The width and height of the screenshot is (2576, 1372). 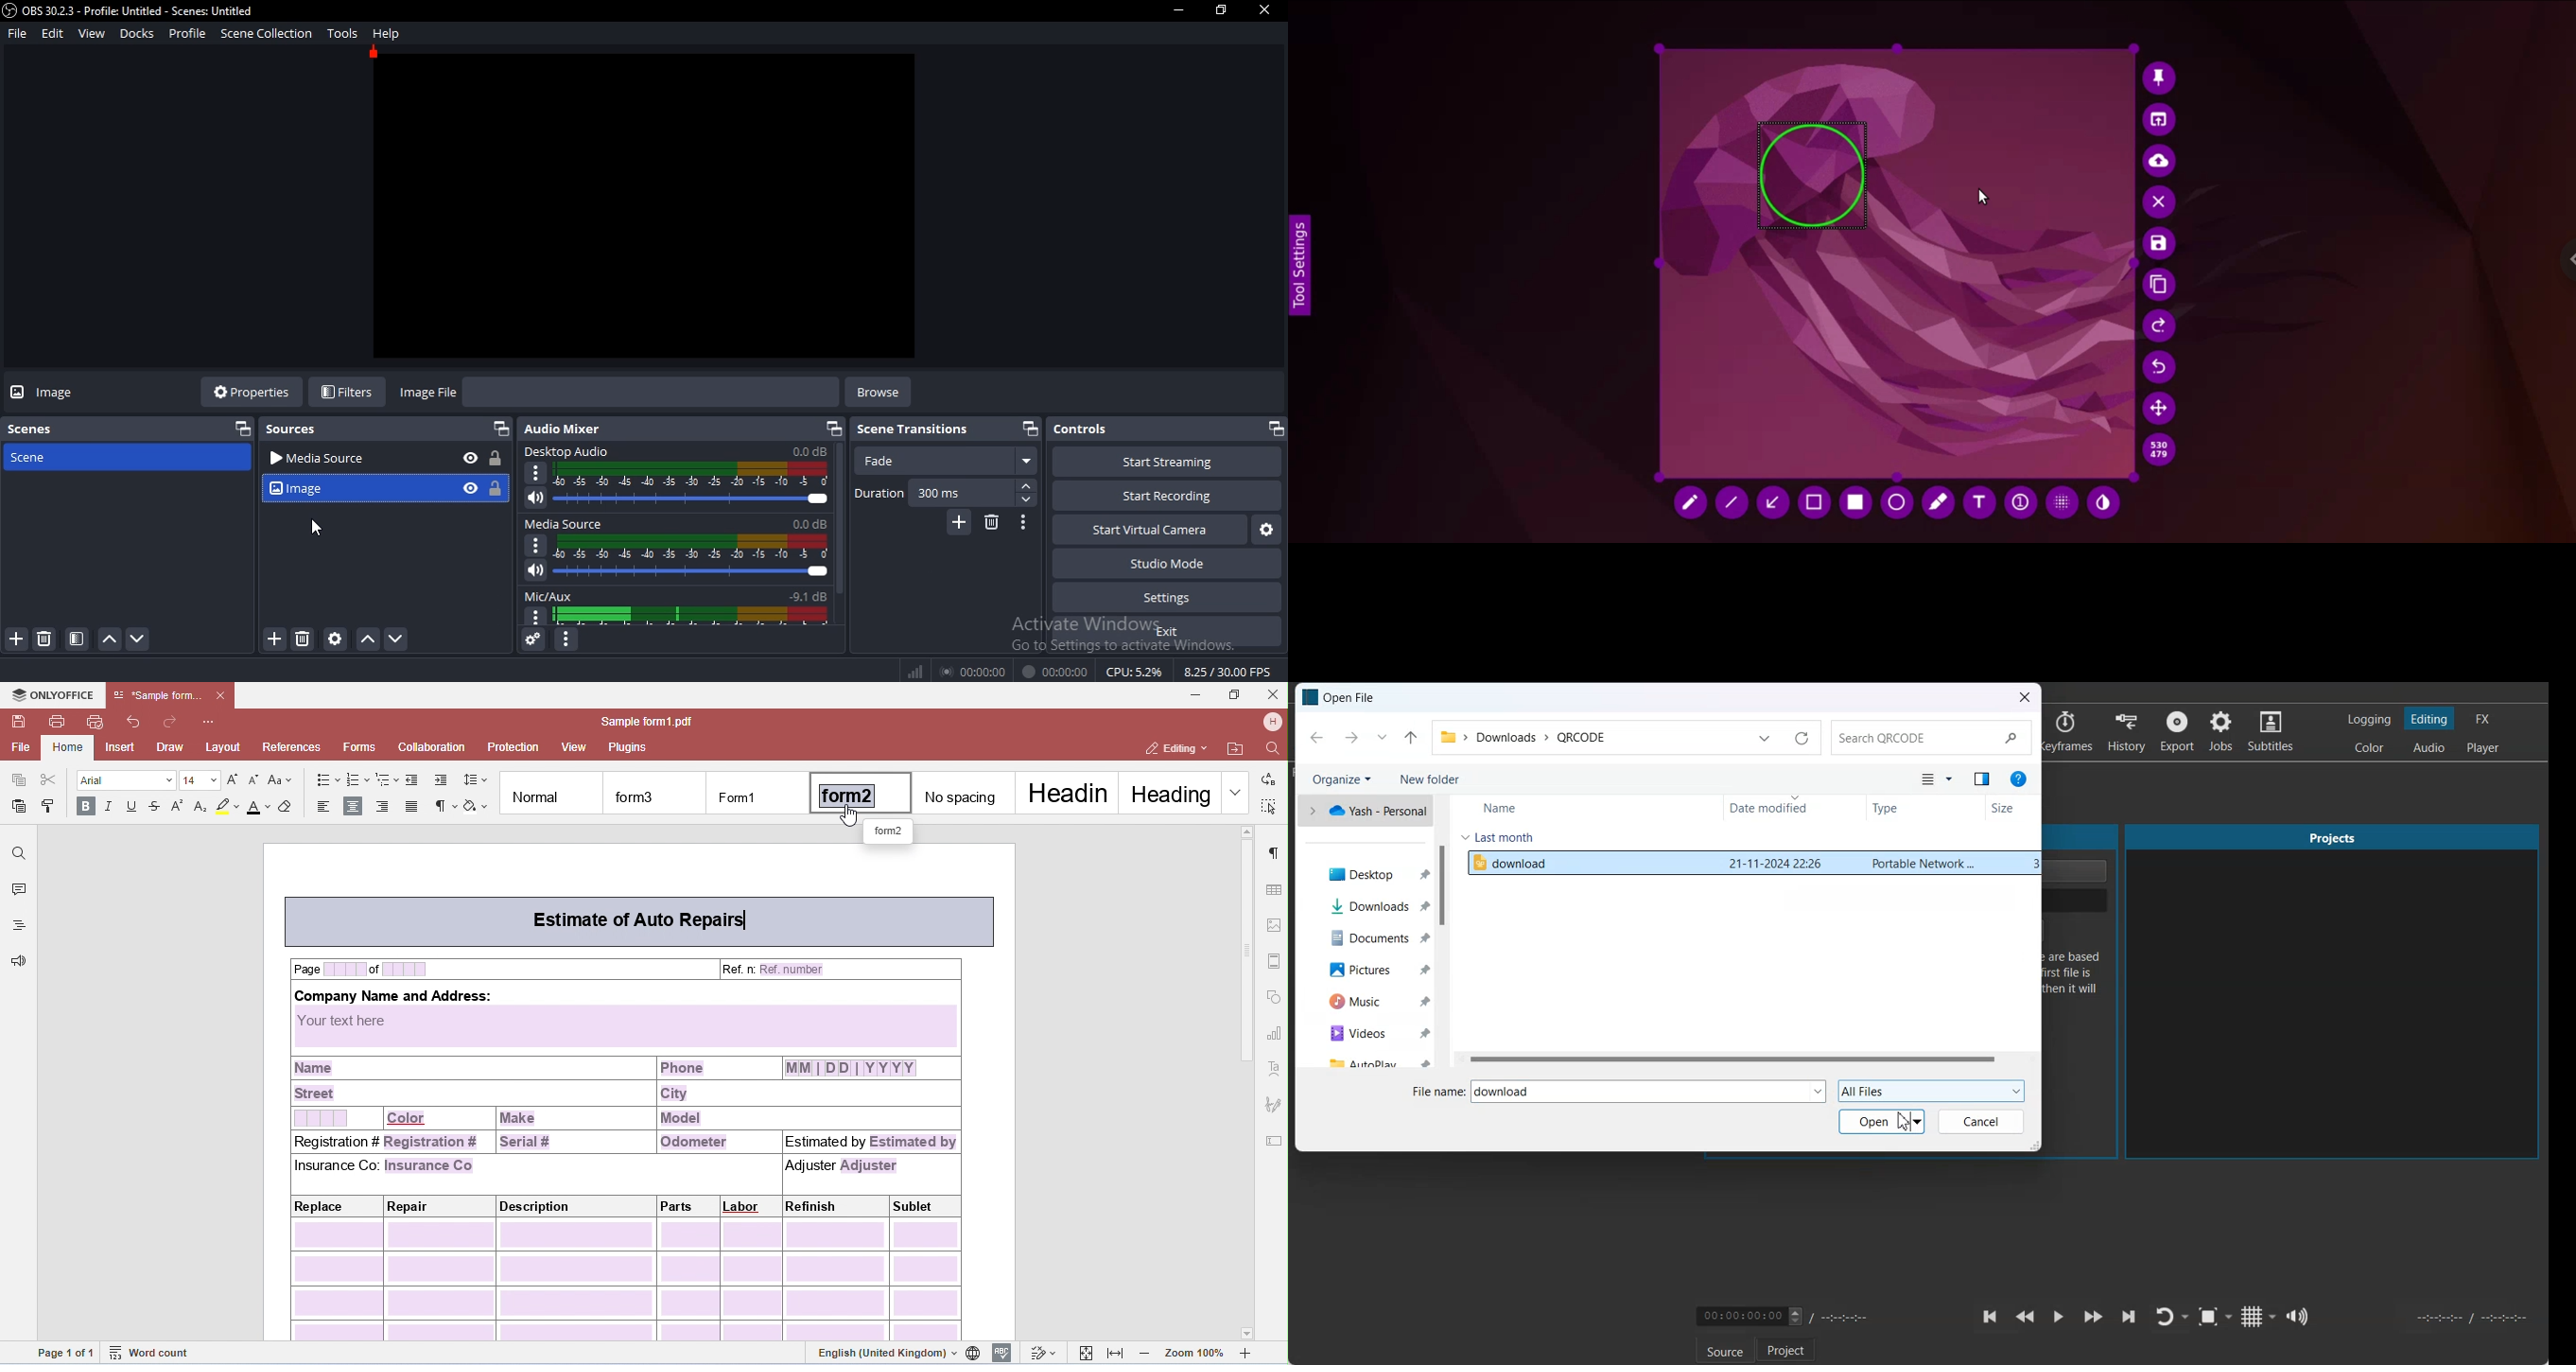 I want to click on cursor, so click(x=318, y=530).